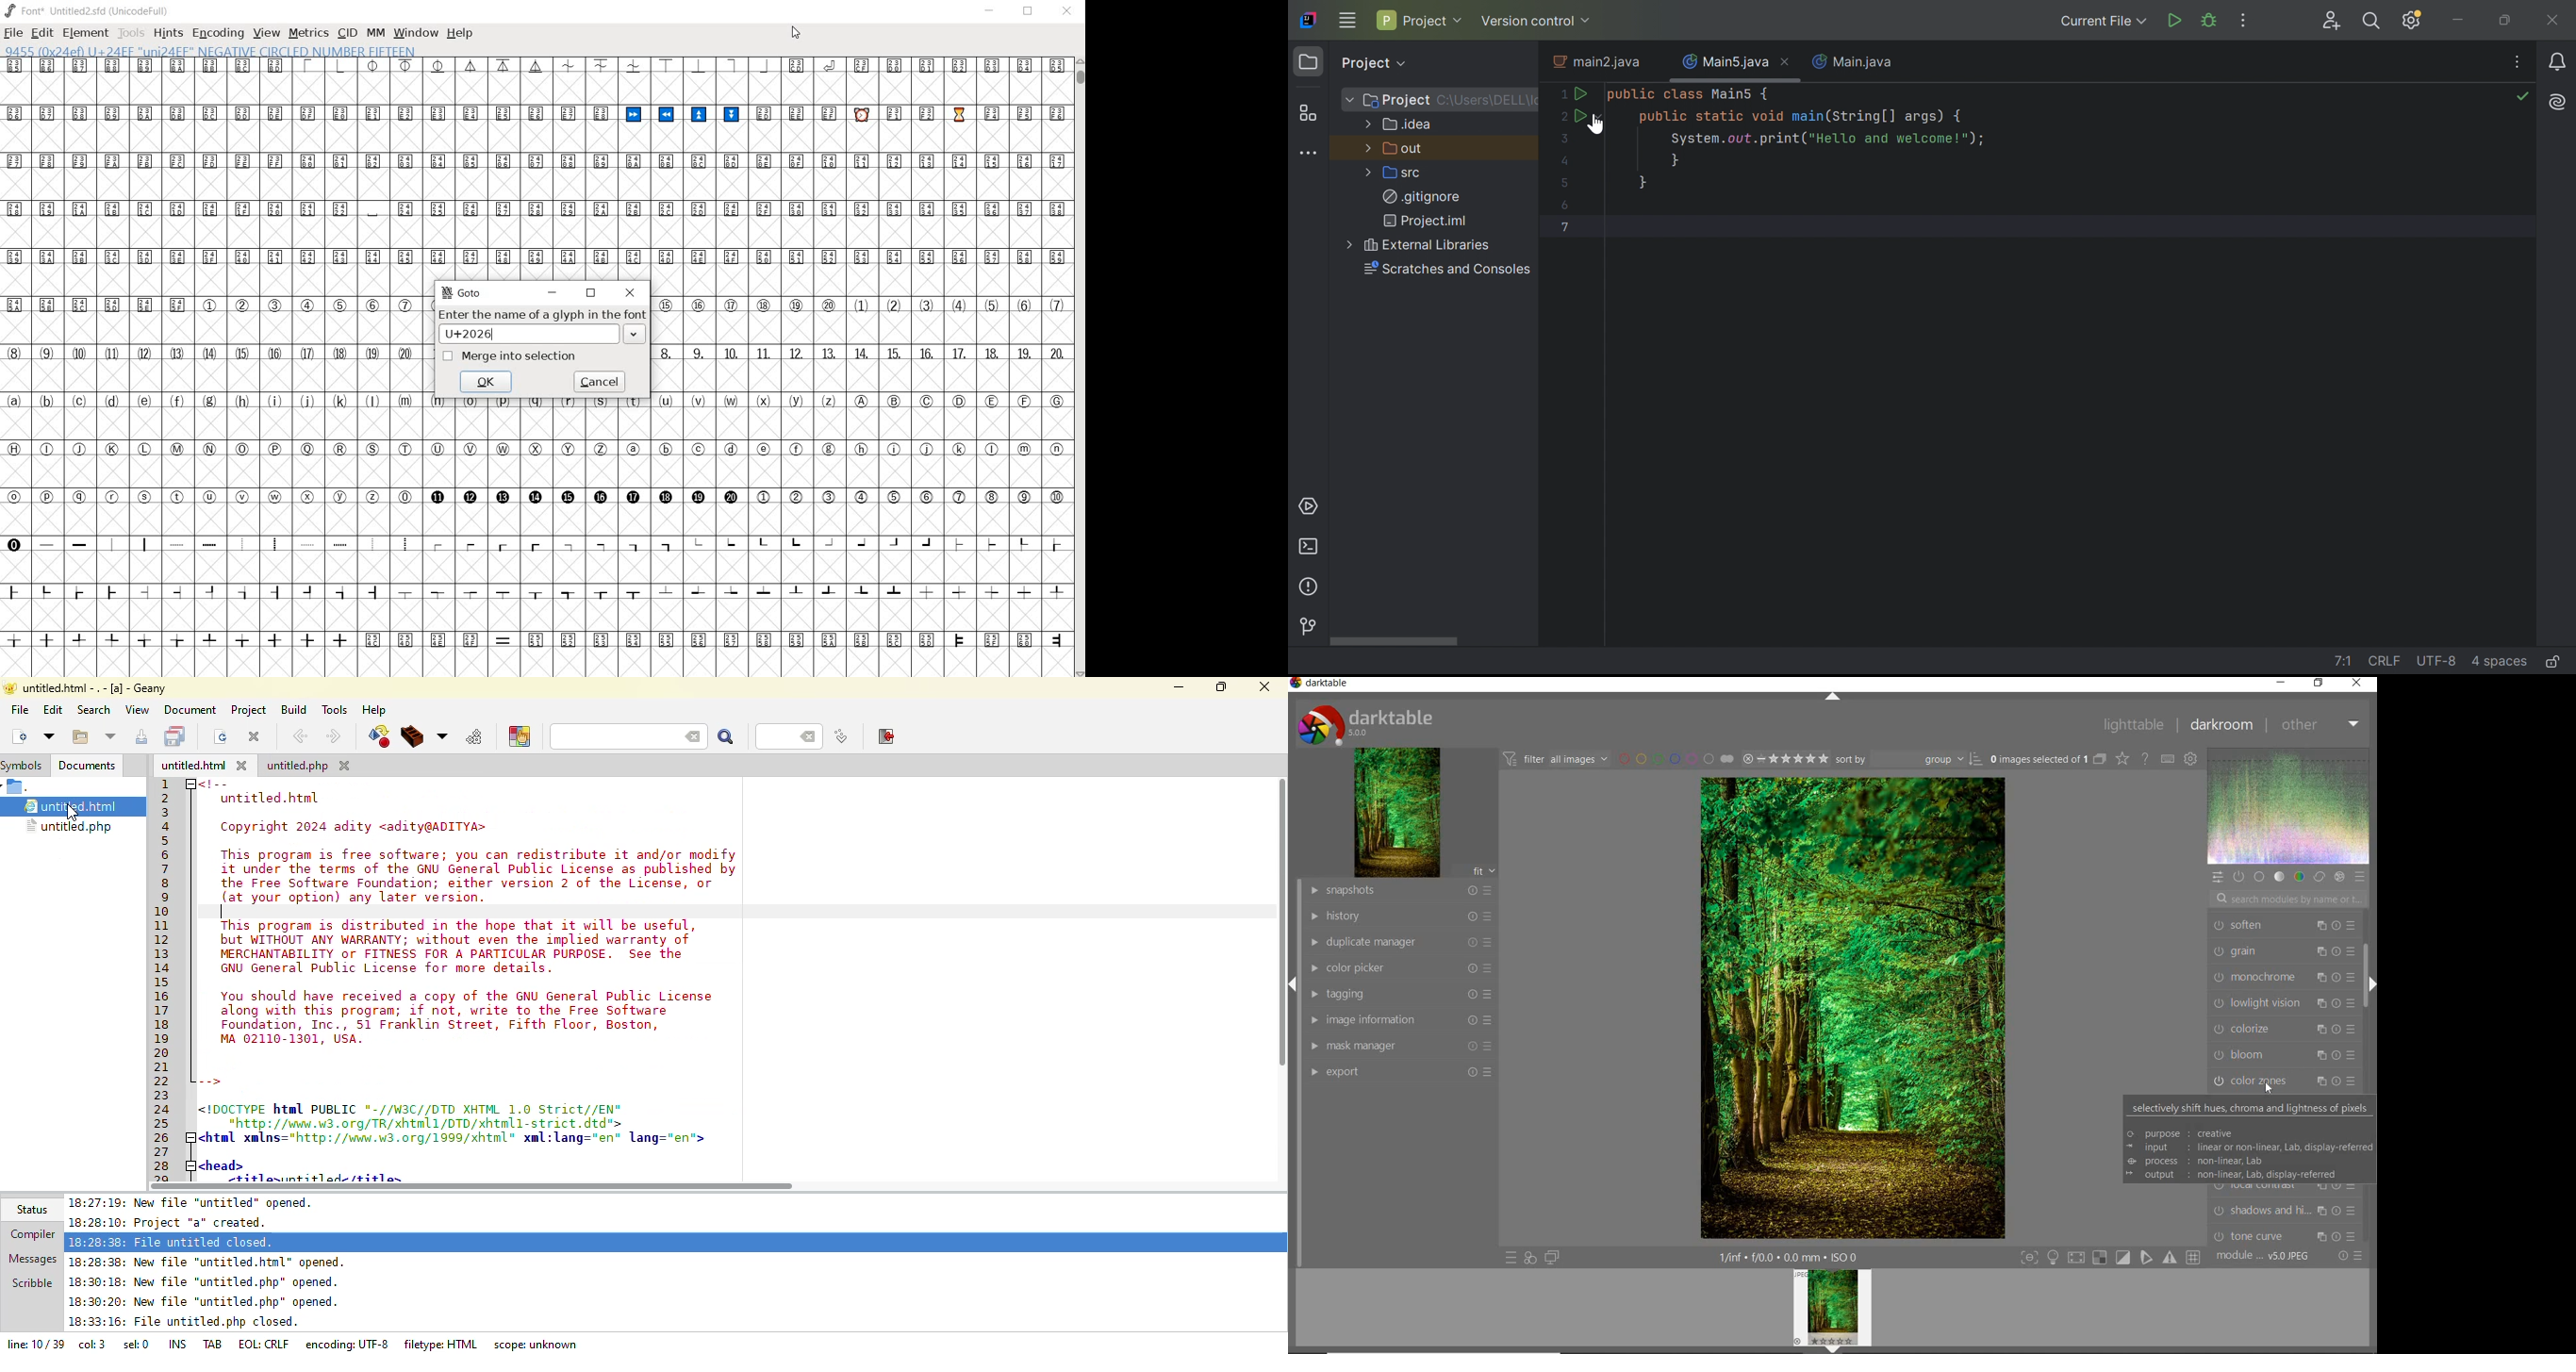 The width and height of the screenshot is (2576, 1372). I want to click on document, so click(190, 711).